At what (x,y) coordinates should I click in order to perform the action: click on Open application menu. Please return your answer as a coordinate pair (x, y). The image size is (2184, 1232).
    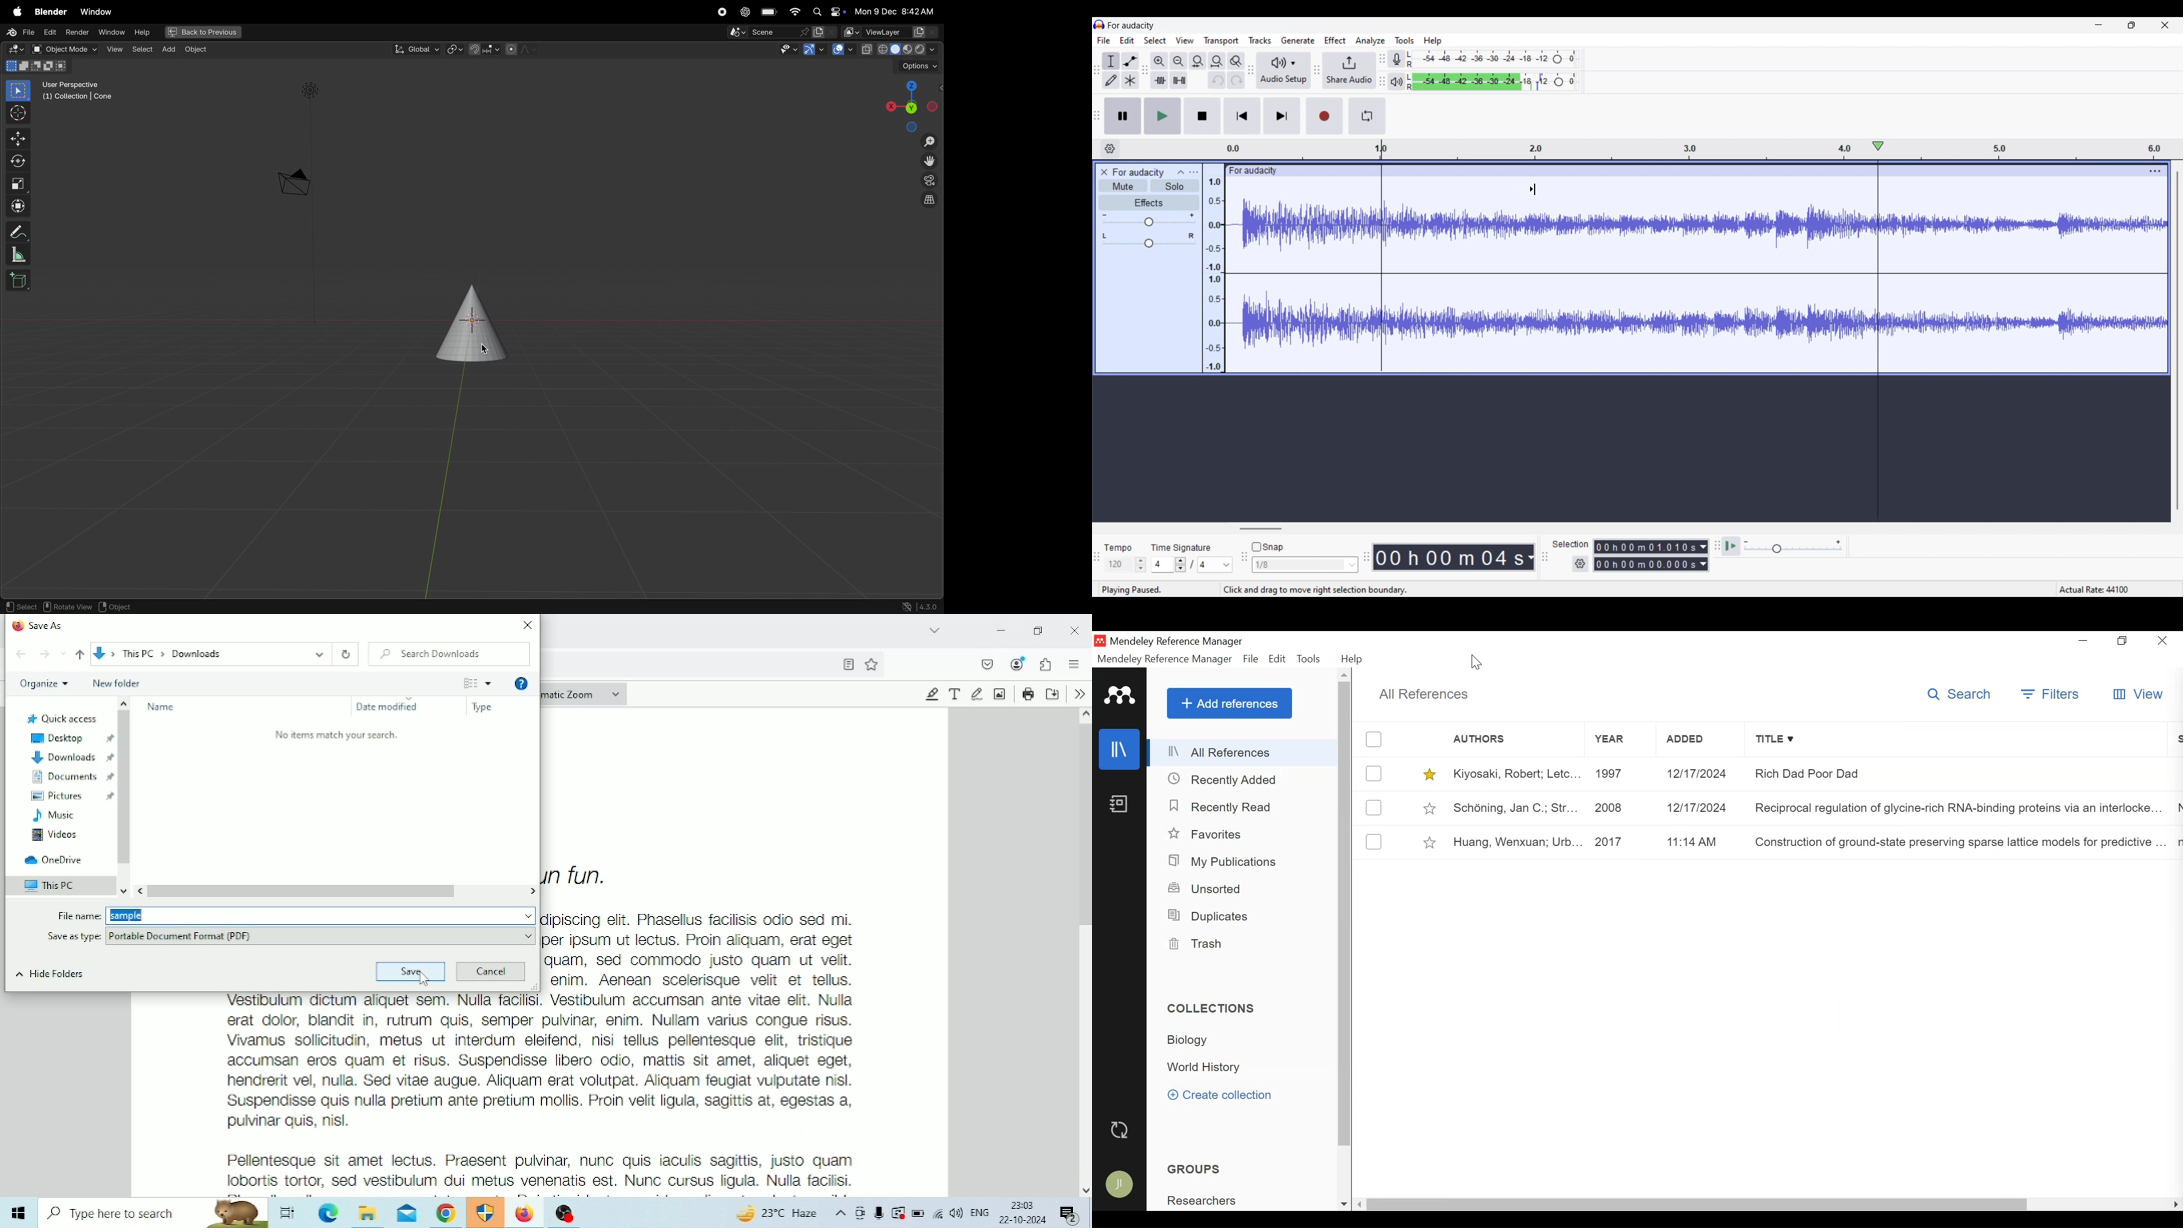
    Looking at the image, I should click on (1074, 664).